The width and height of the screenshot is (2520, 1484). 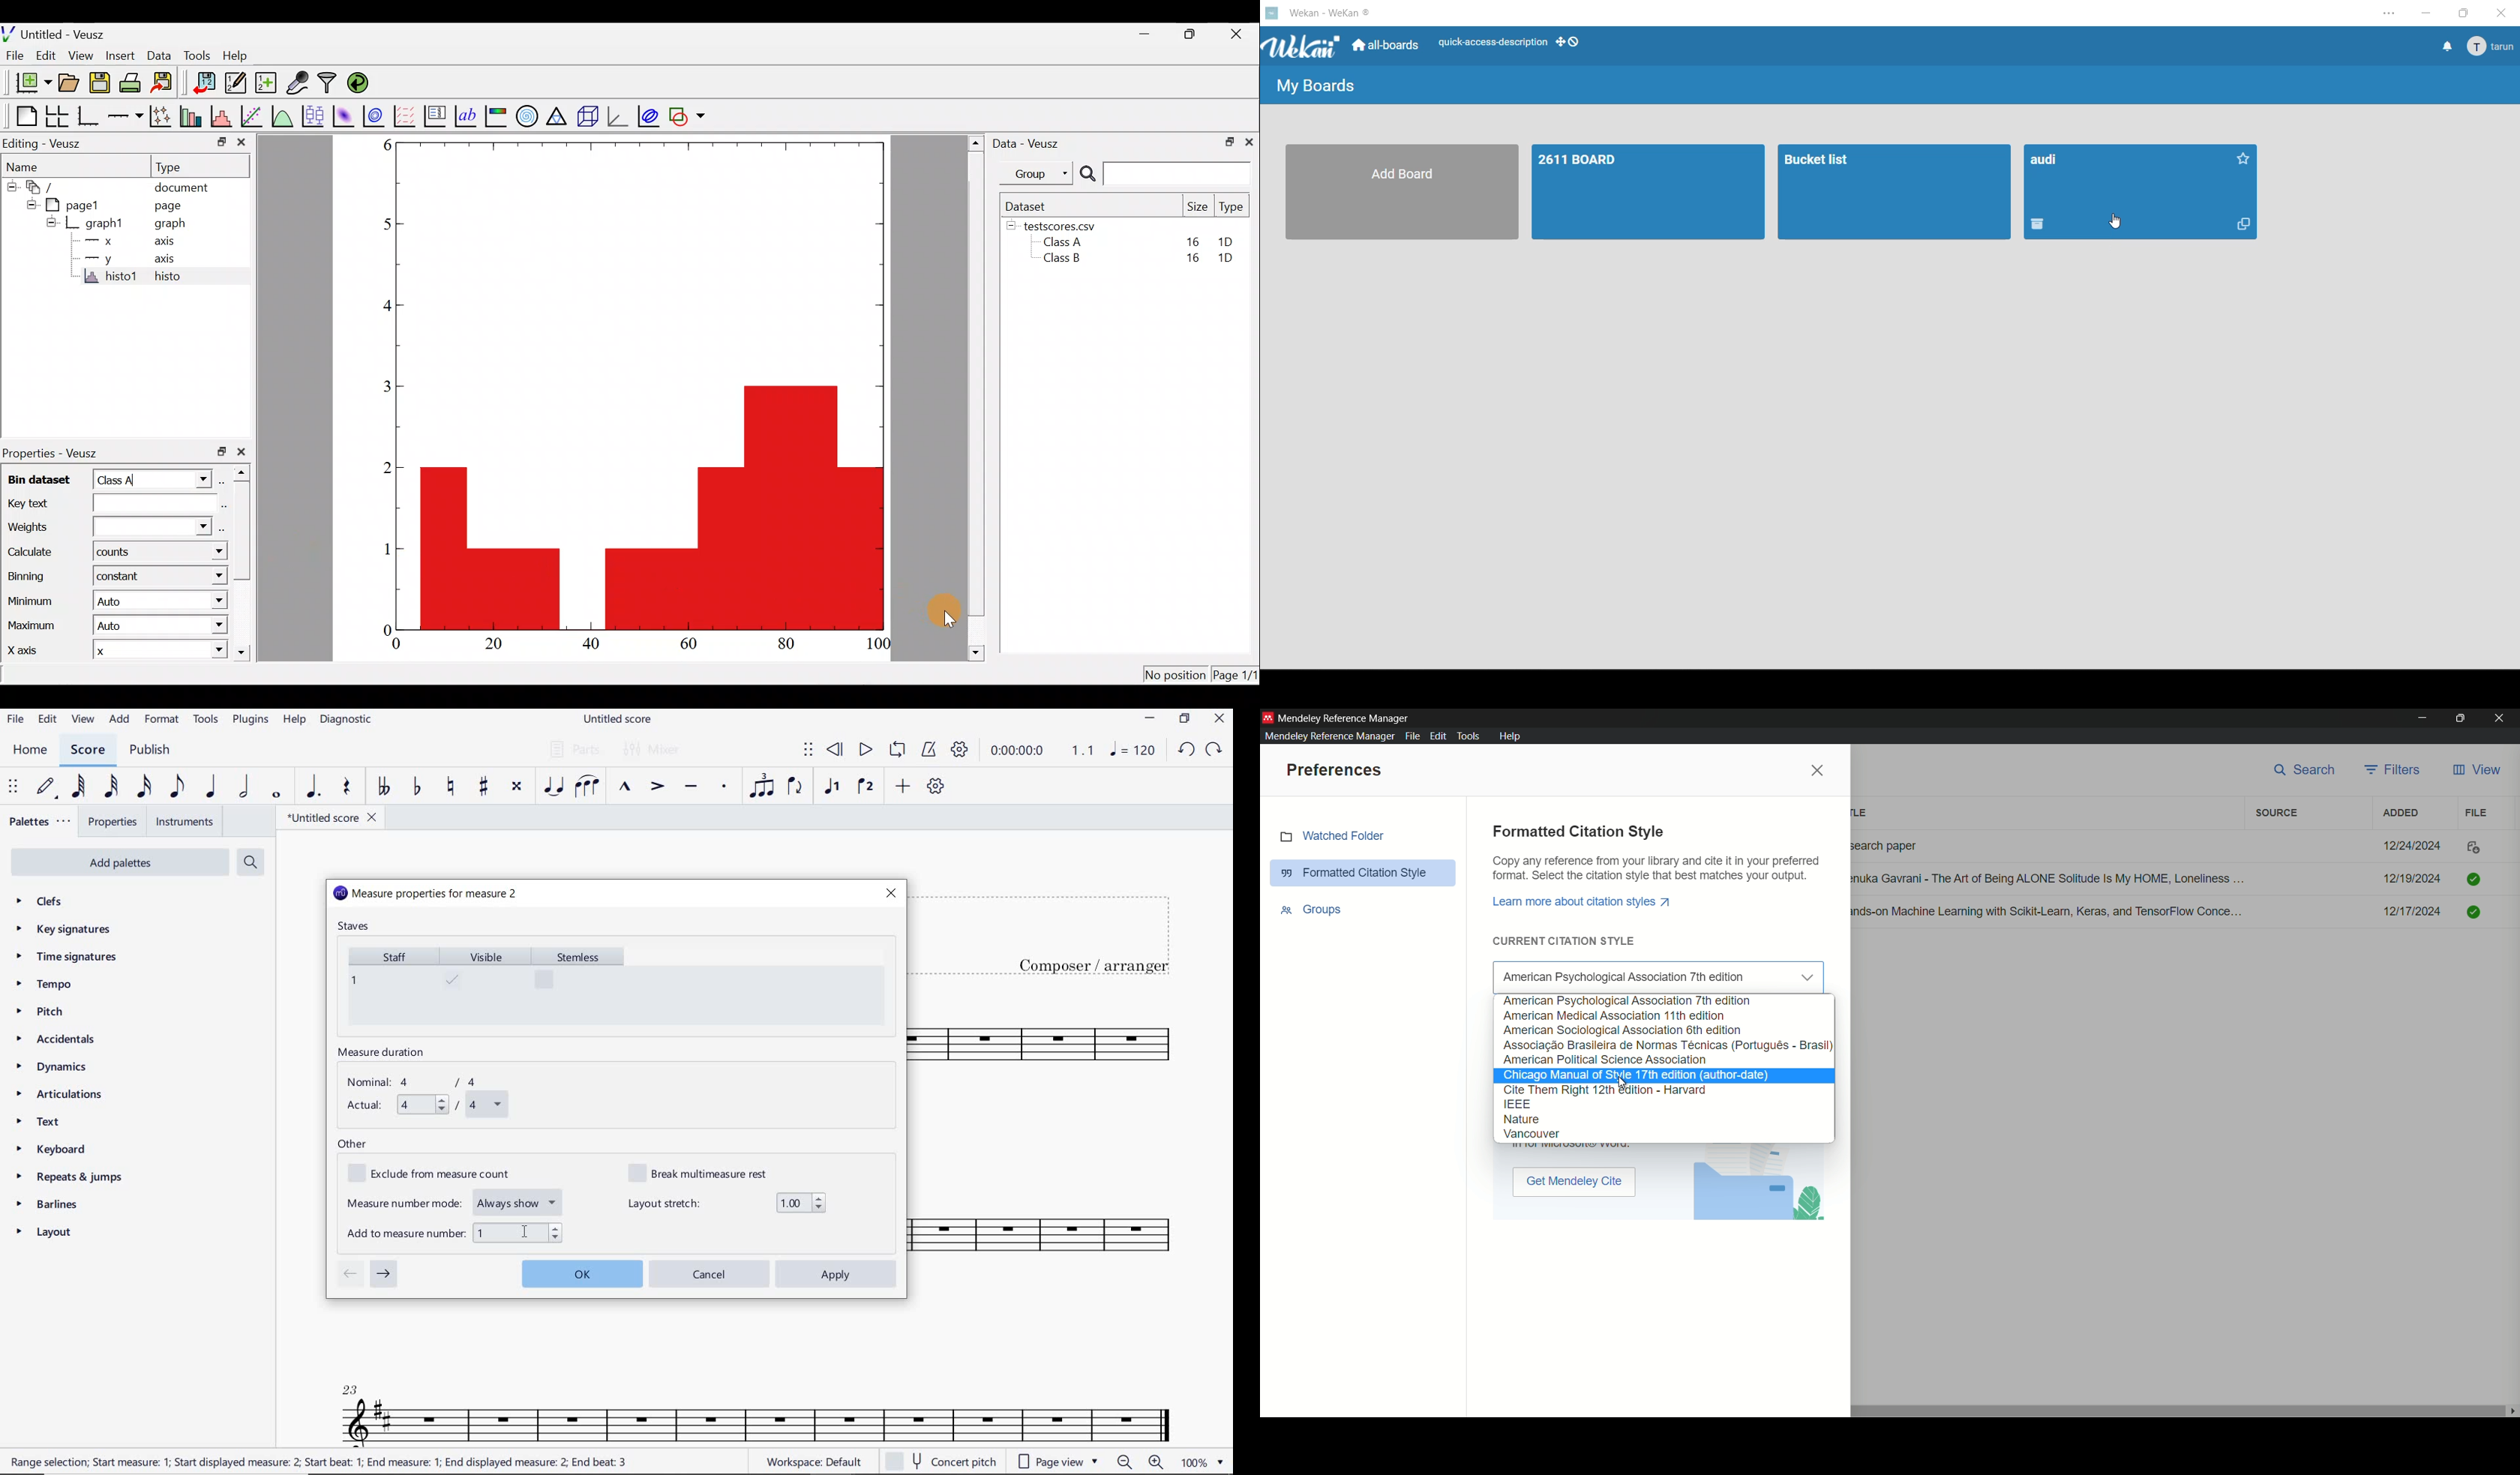 I want to click on citation styles, so click(x=1667, y=971).